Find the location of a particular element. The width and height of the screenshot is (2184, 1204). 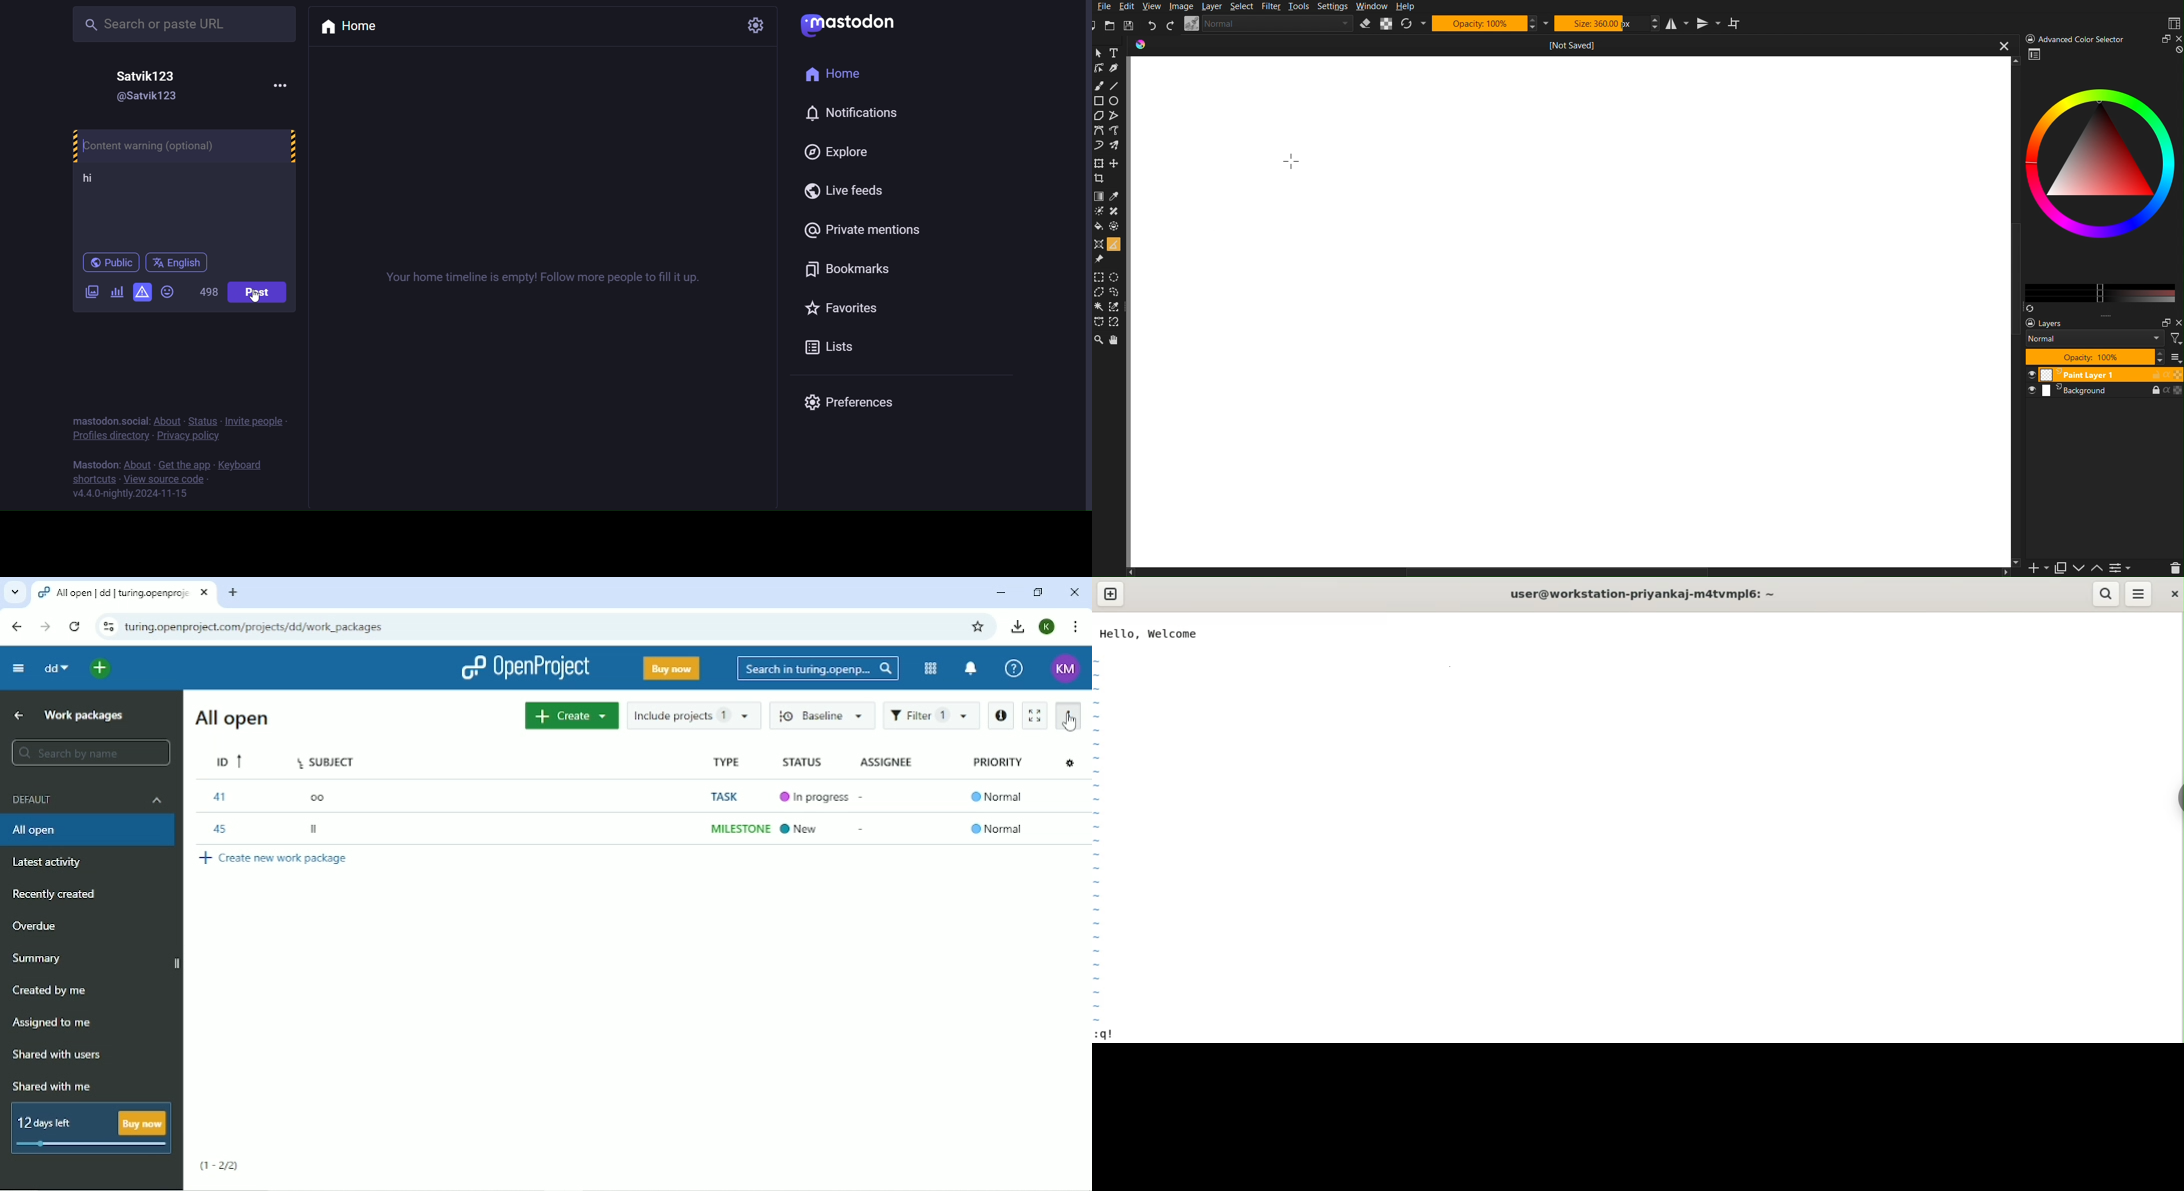

Restore down is located at coordinates (1038, 591).